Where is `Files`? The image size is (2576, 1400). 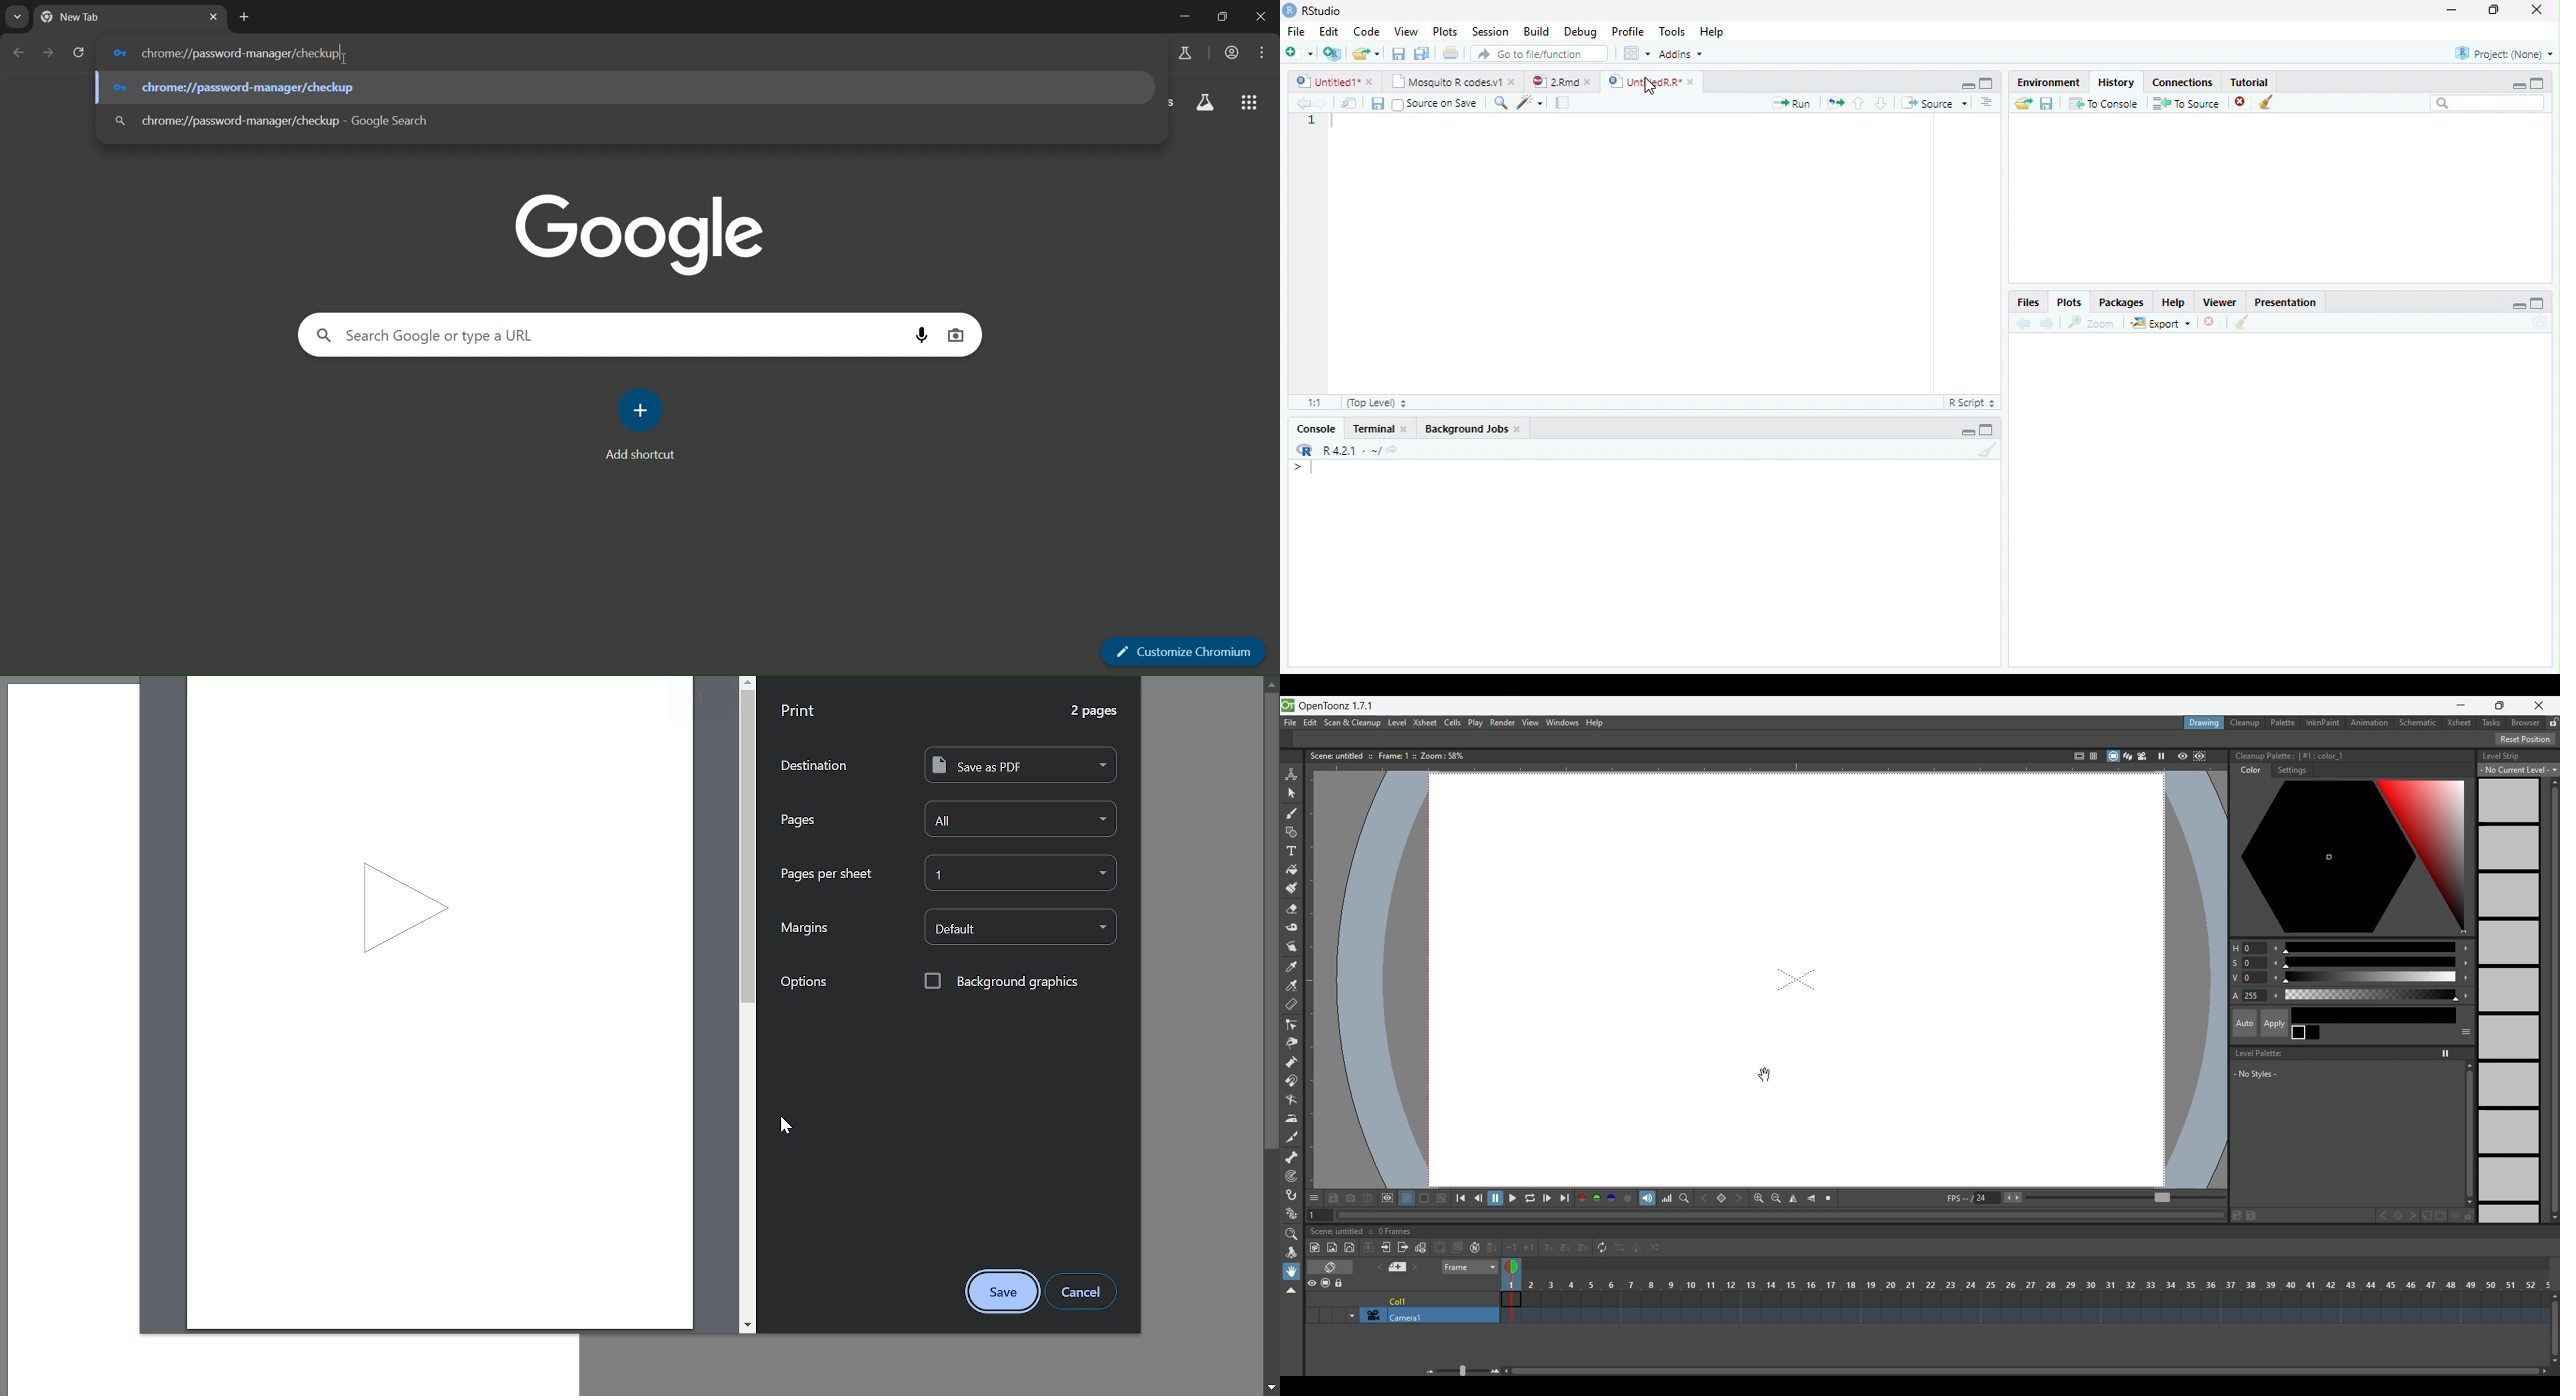
Files is located at coordinates (2030, 302).